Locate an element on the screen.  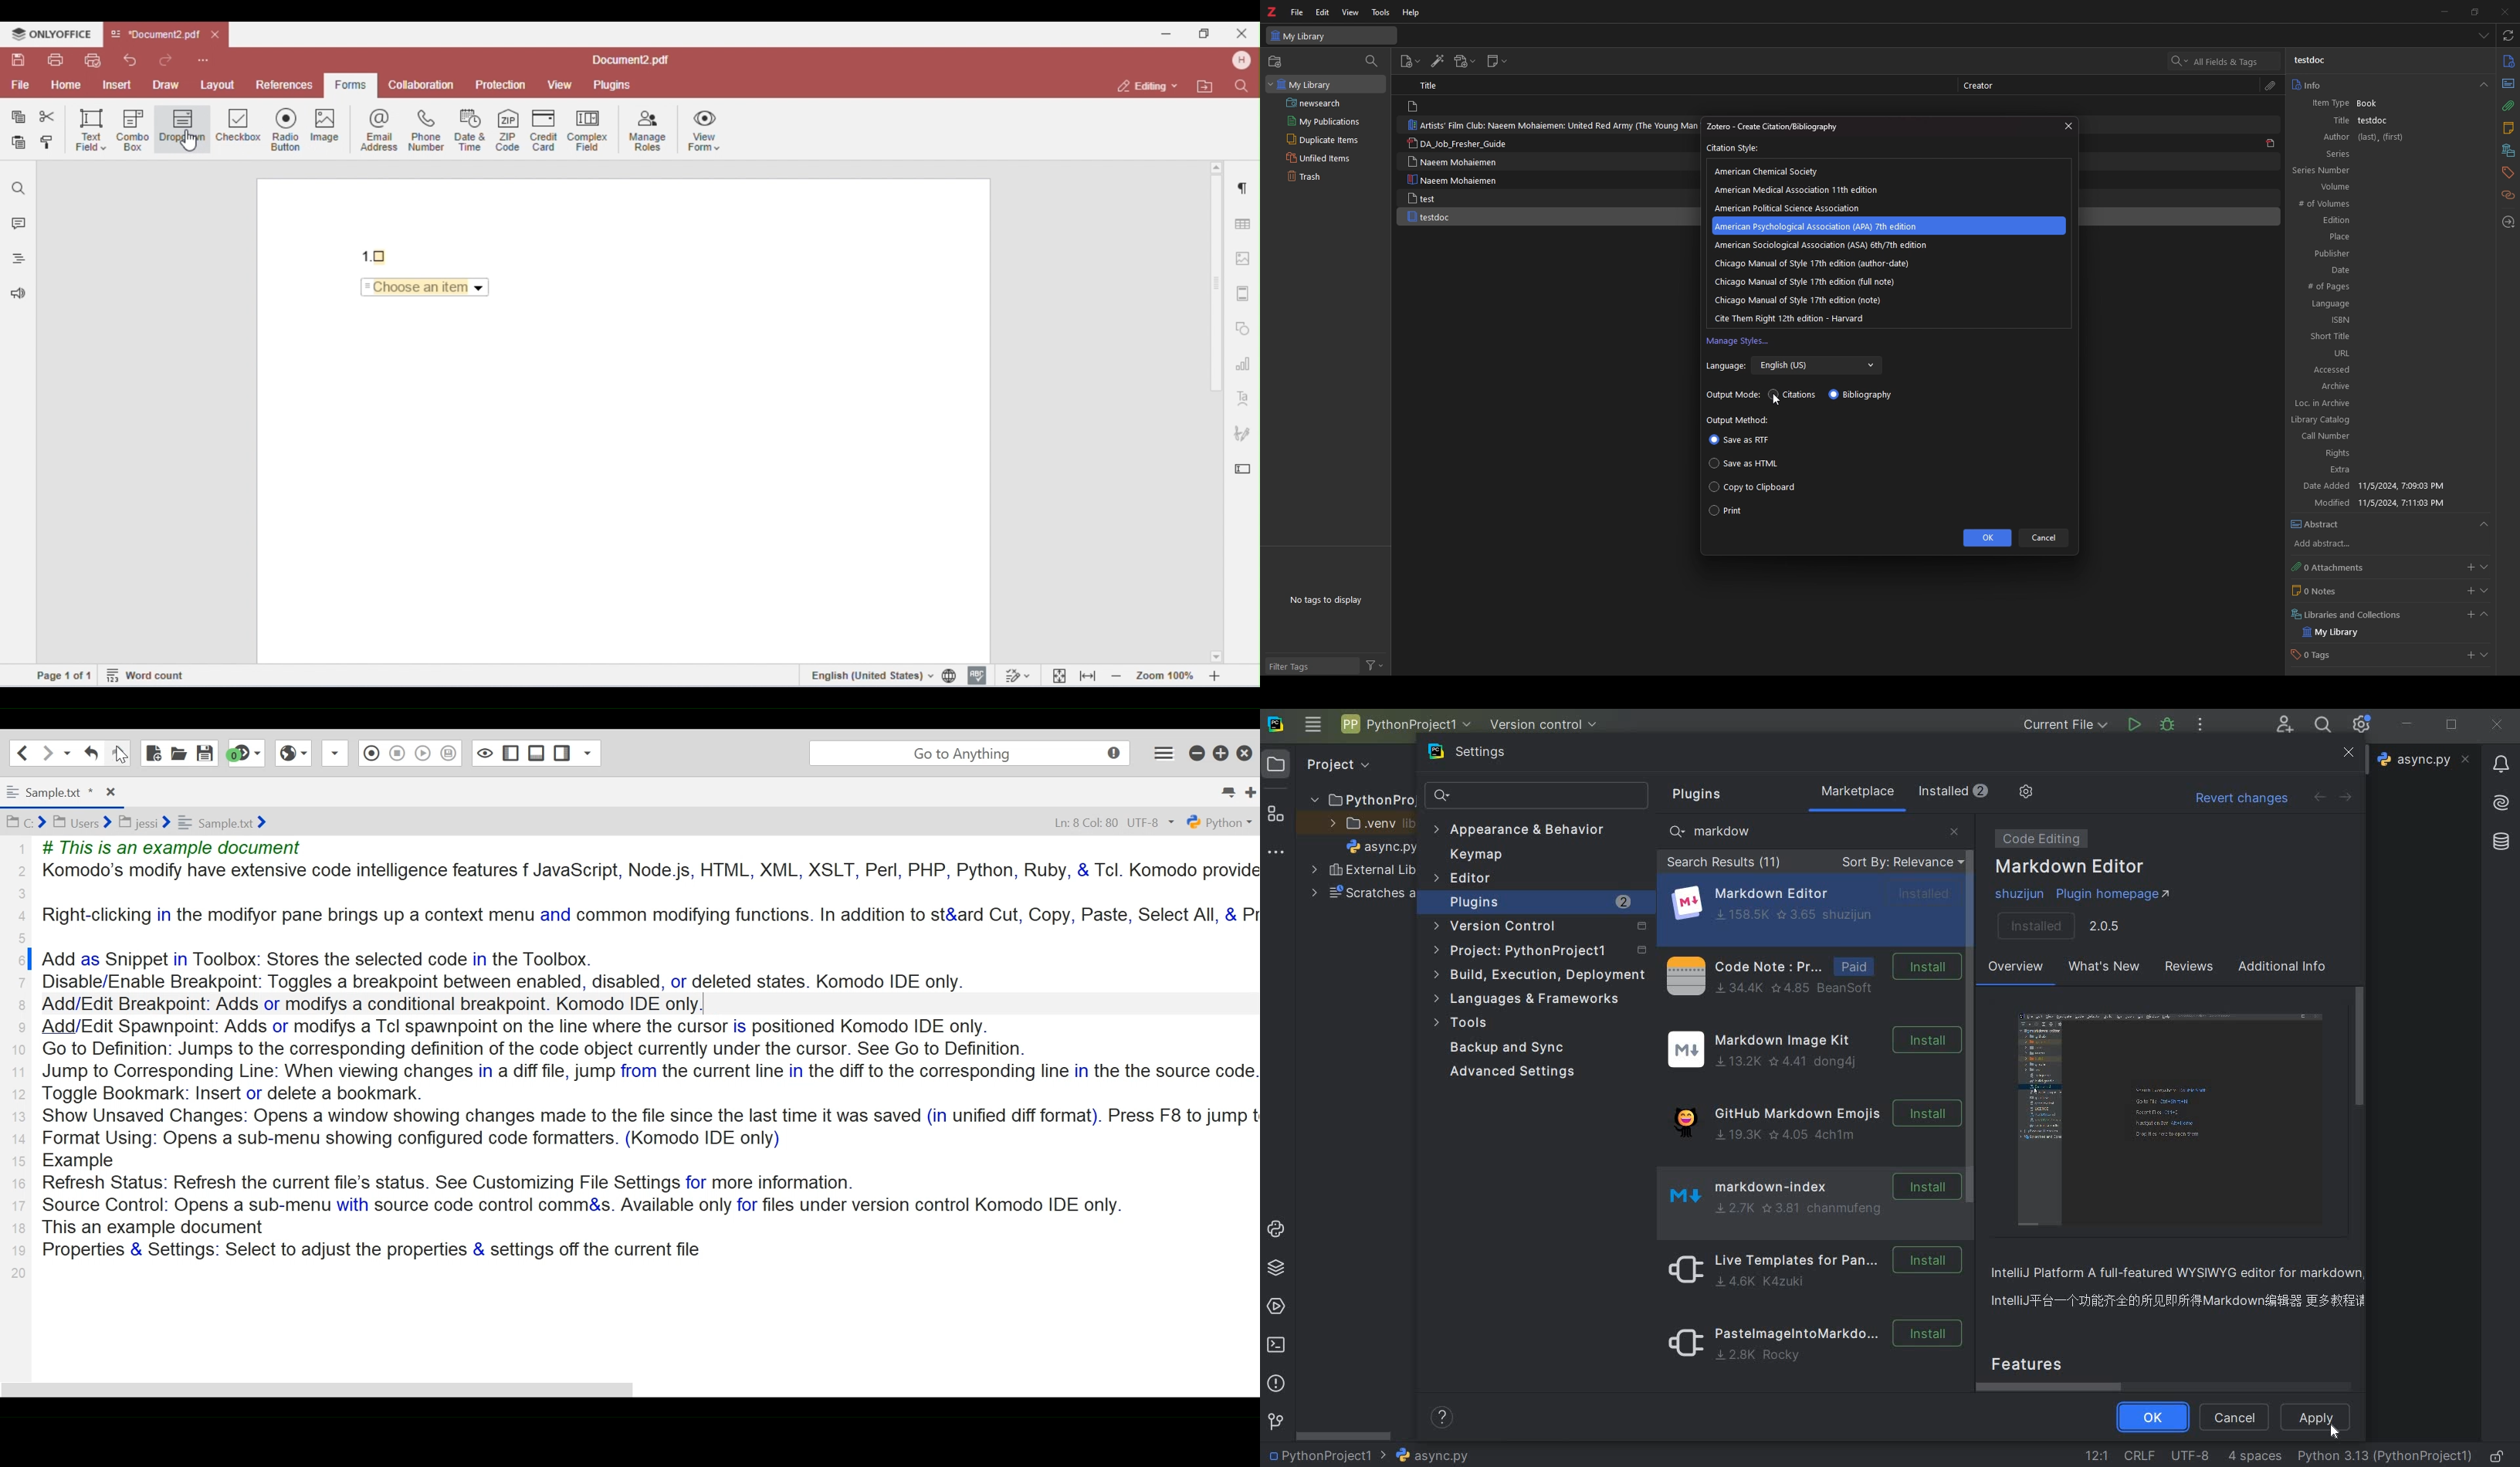
new collection is located at coordinates (1276, 62).